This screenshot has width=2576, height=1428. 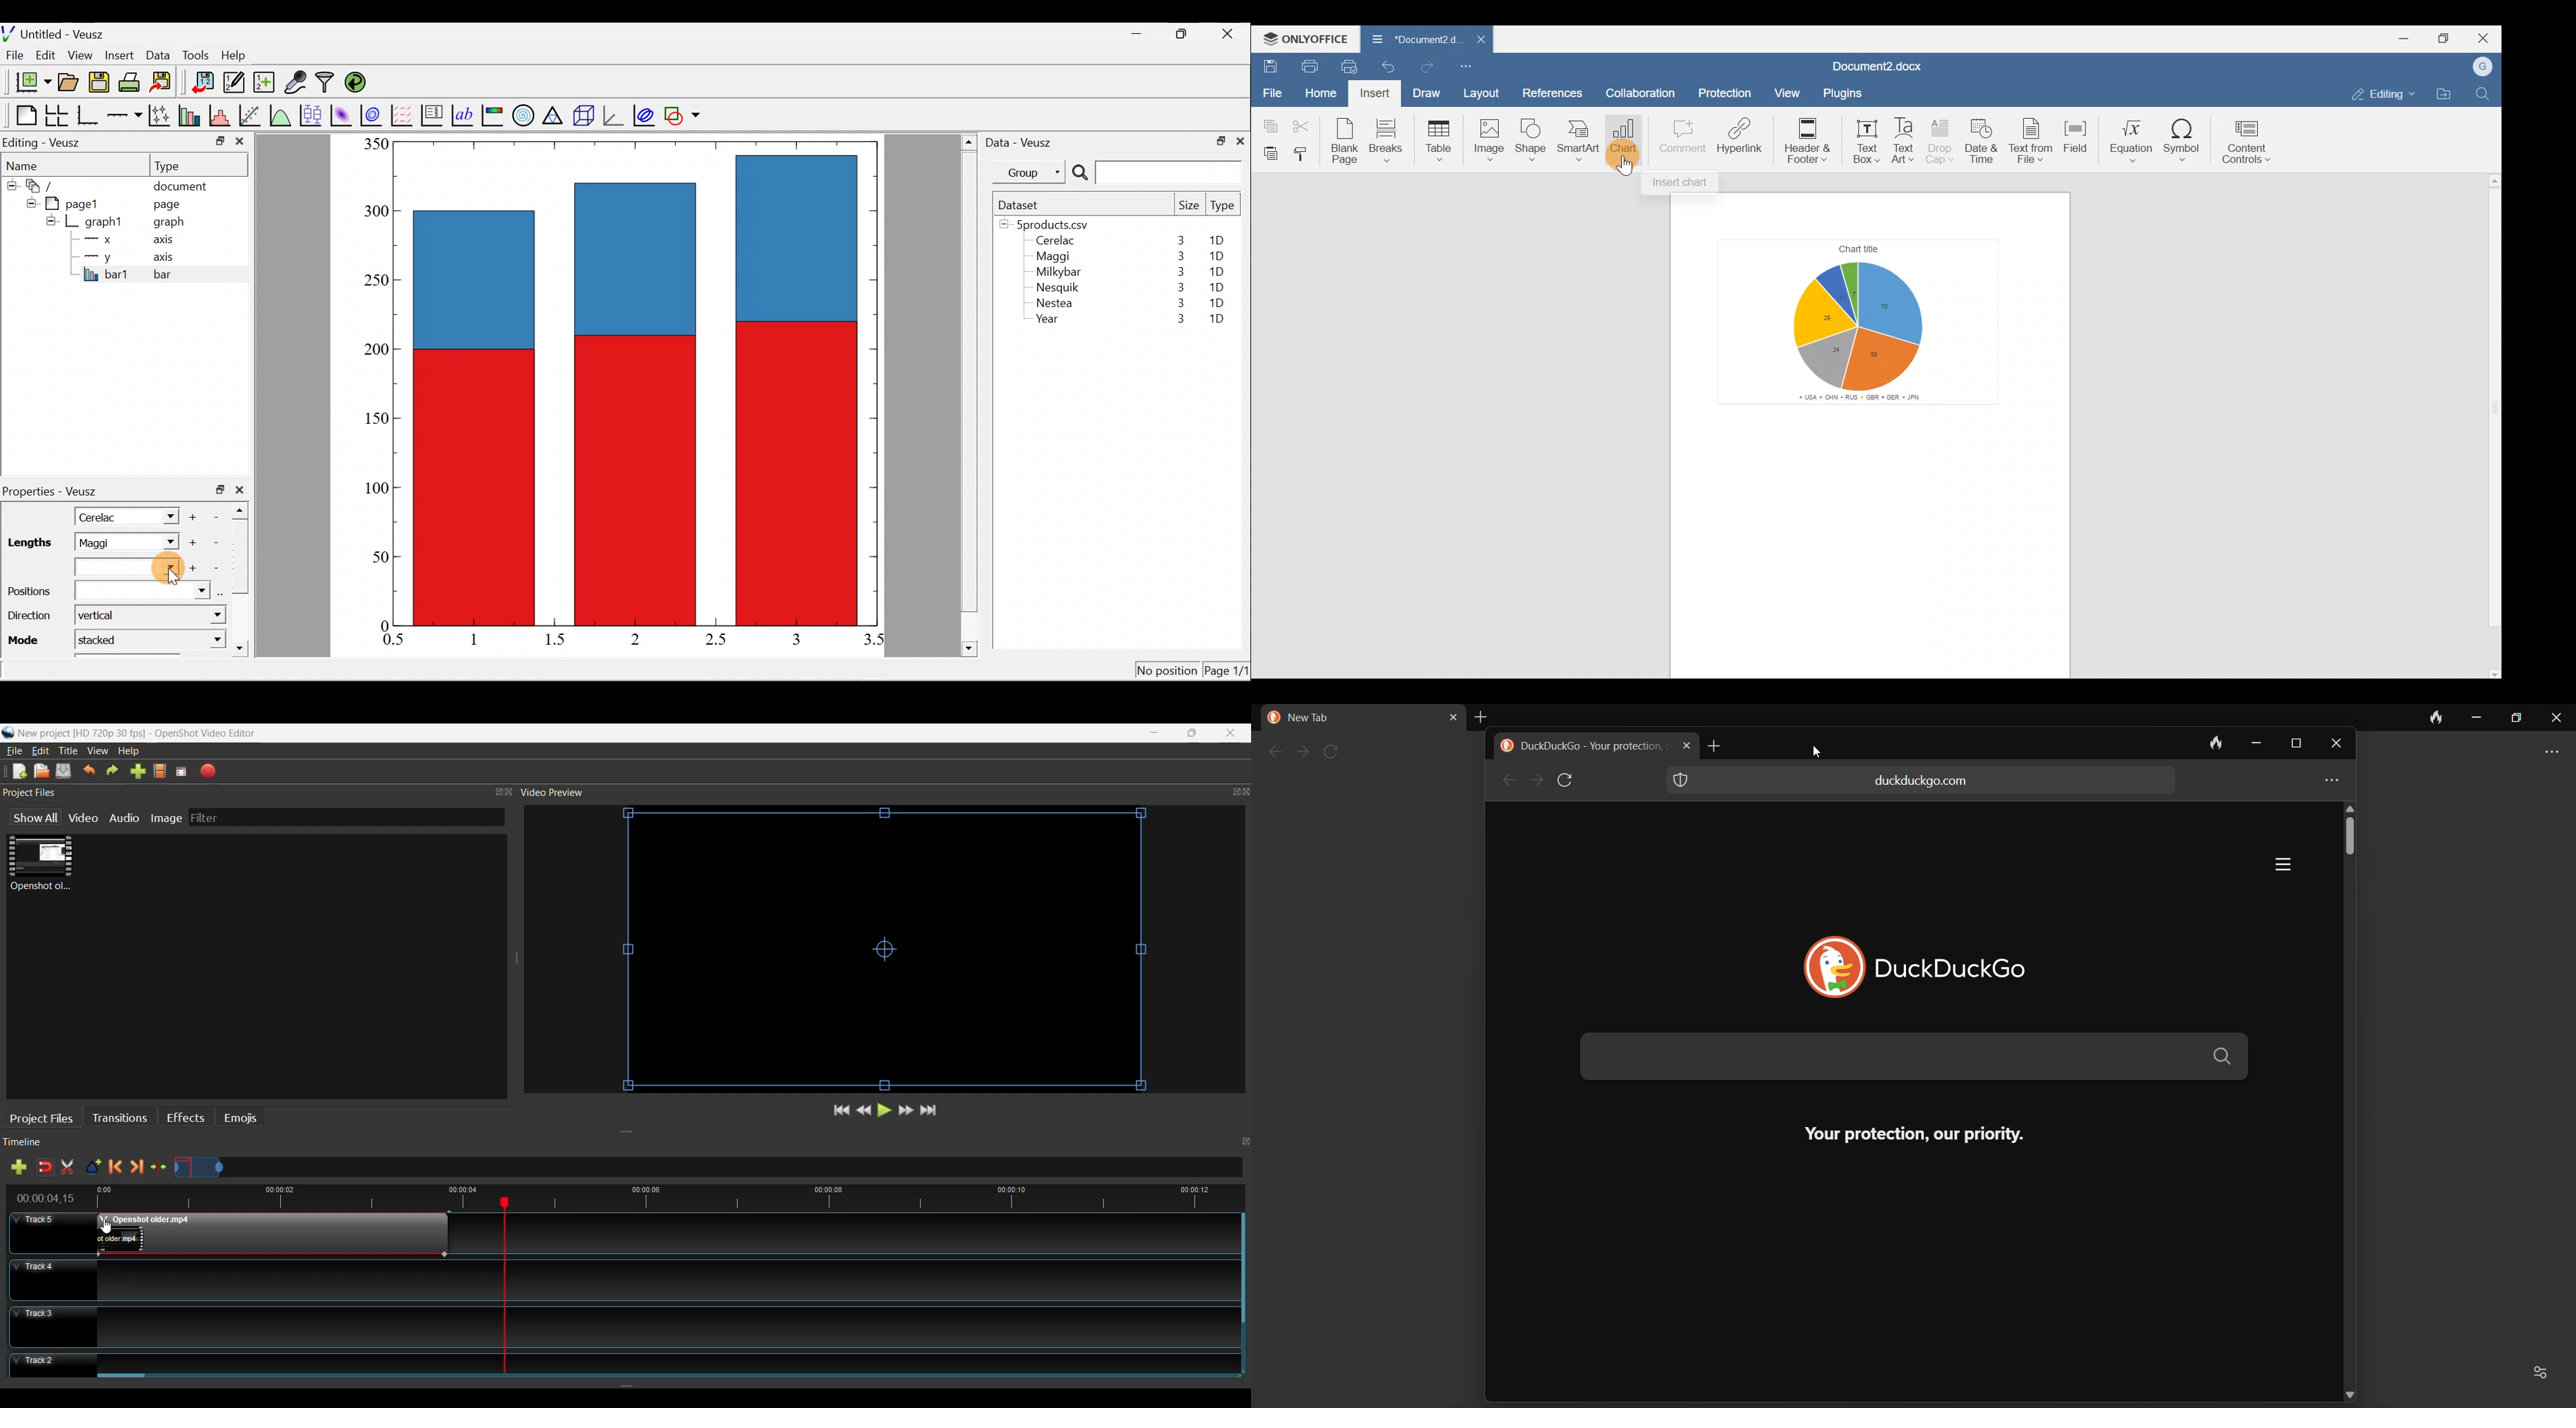 What do you see at coordinates (1783, 94) in the screenshot?
I see `View` at bounding box center [1783, 94].